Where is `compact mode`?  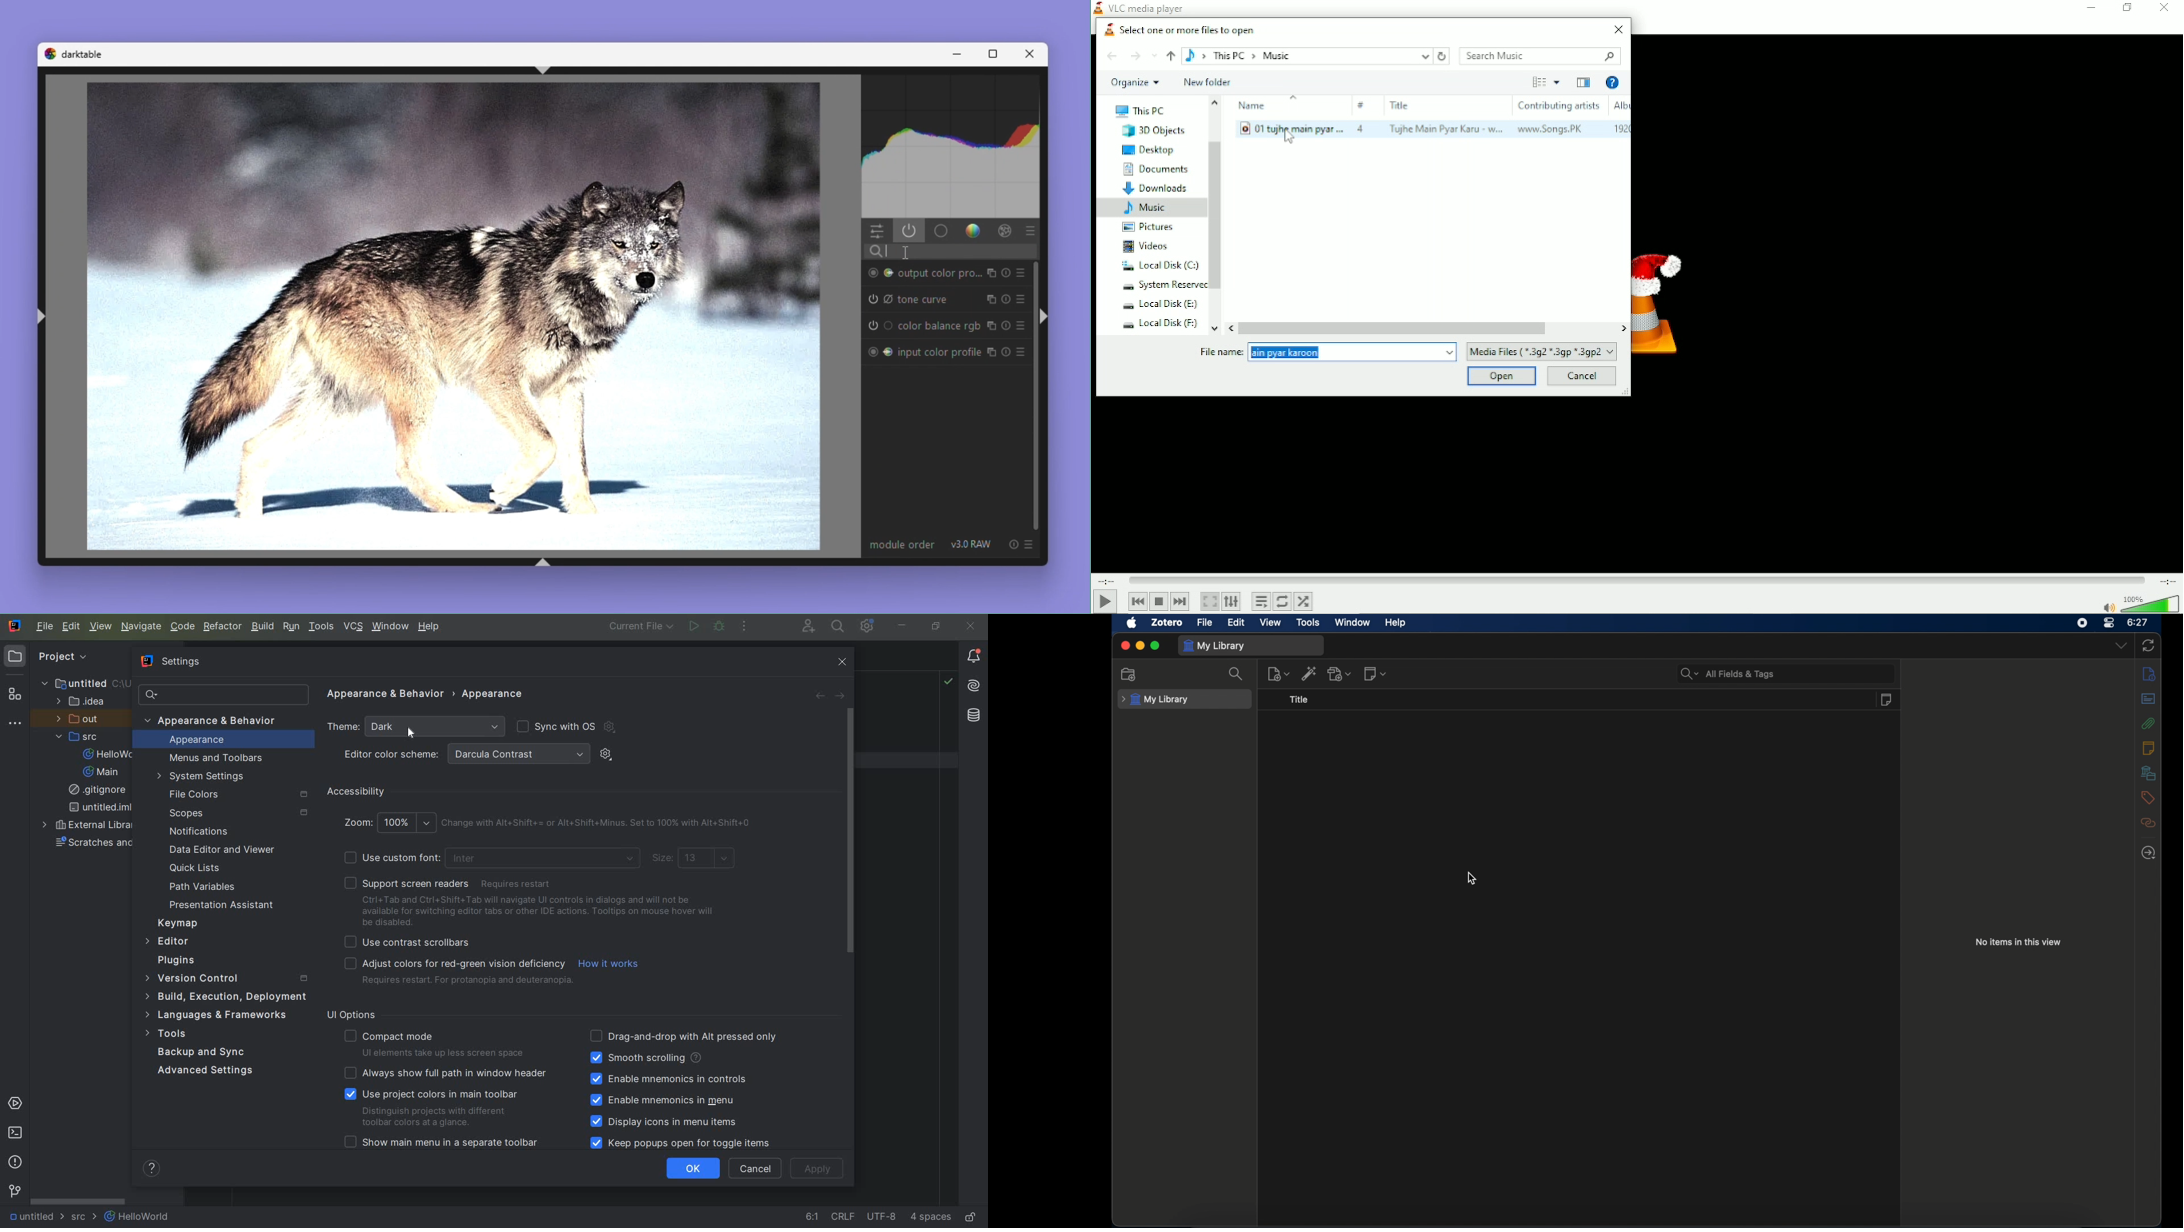
compact mode is located at coordinates (437, 1042).